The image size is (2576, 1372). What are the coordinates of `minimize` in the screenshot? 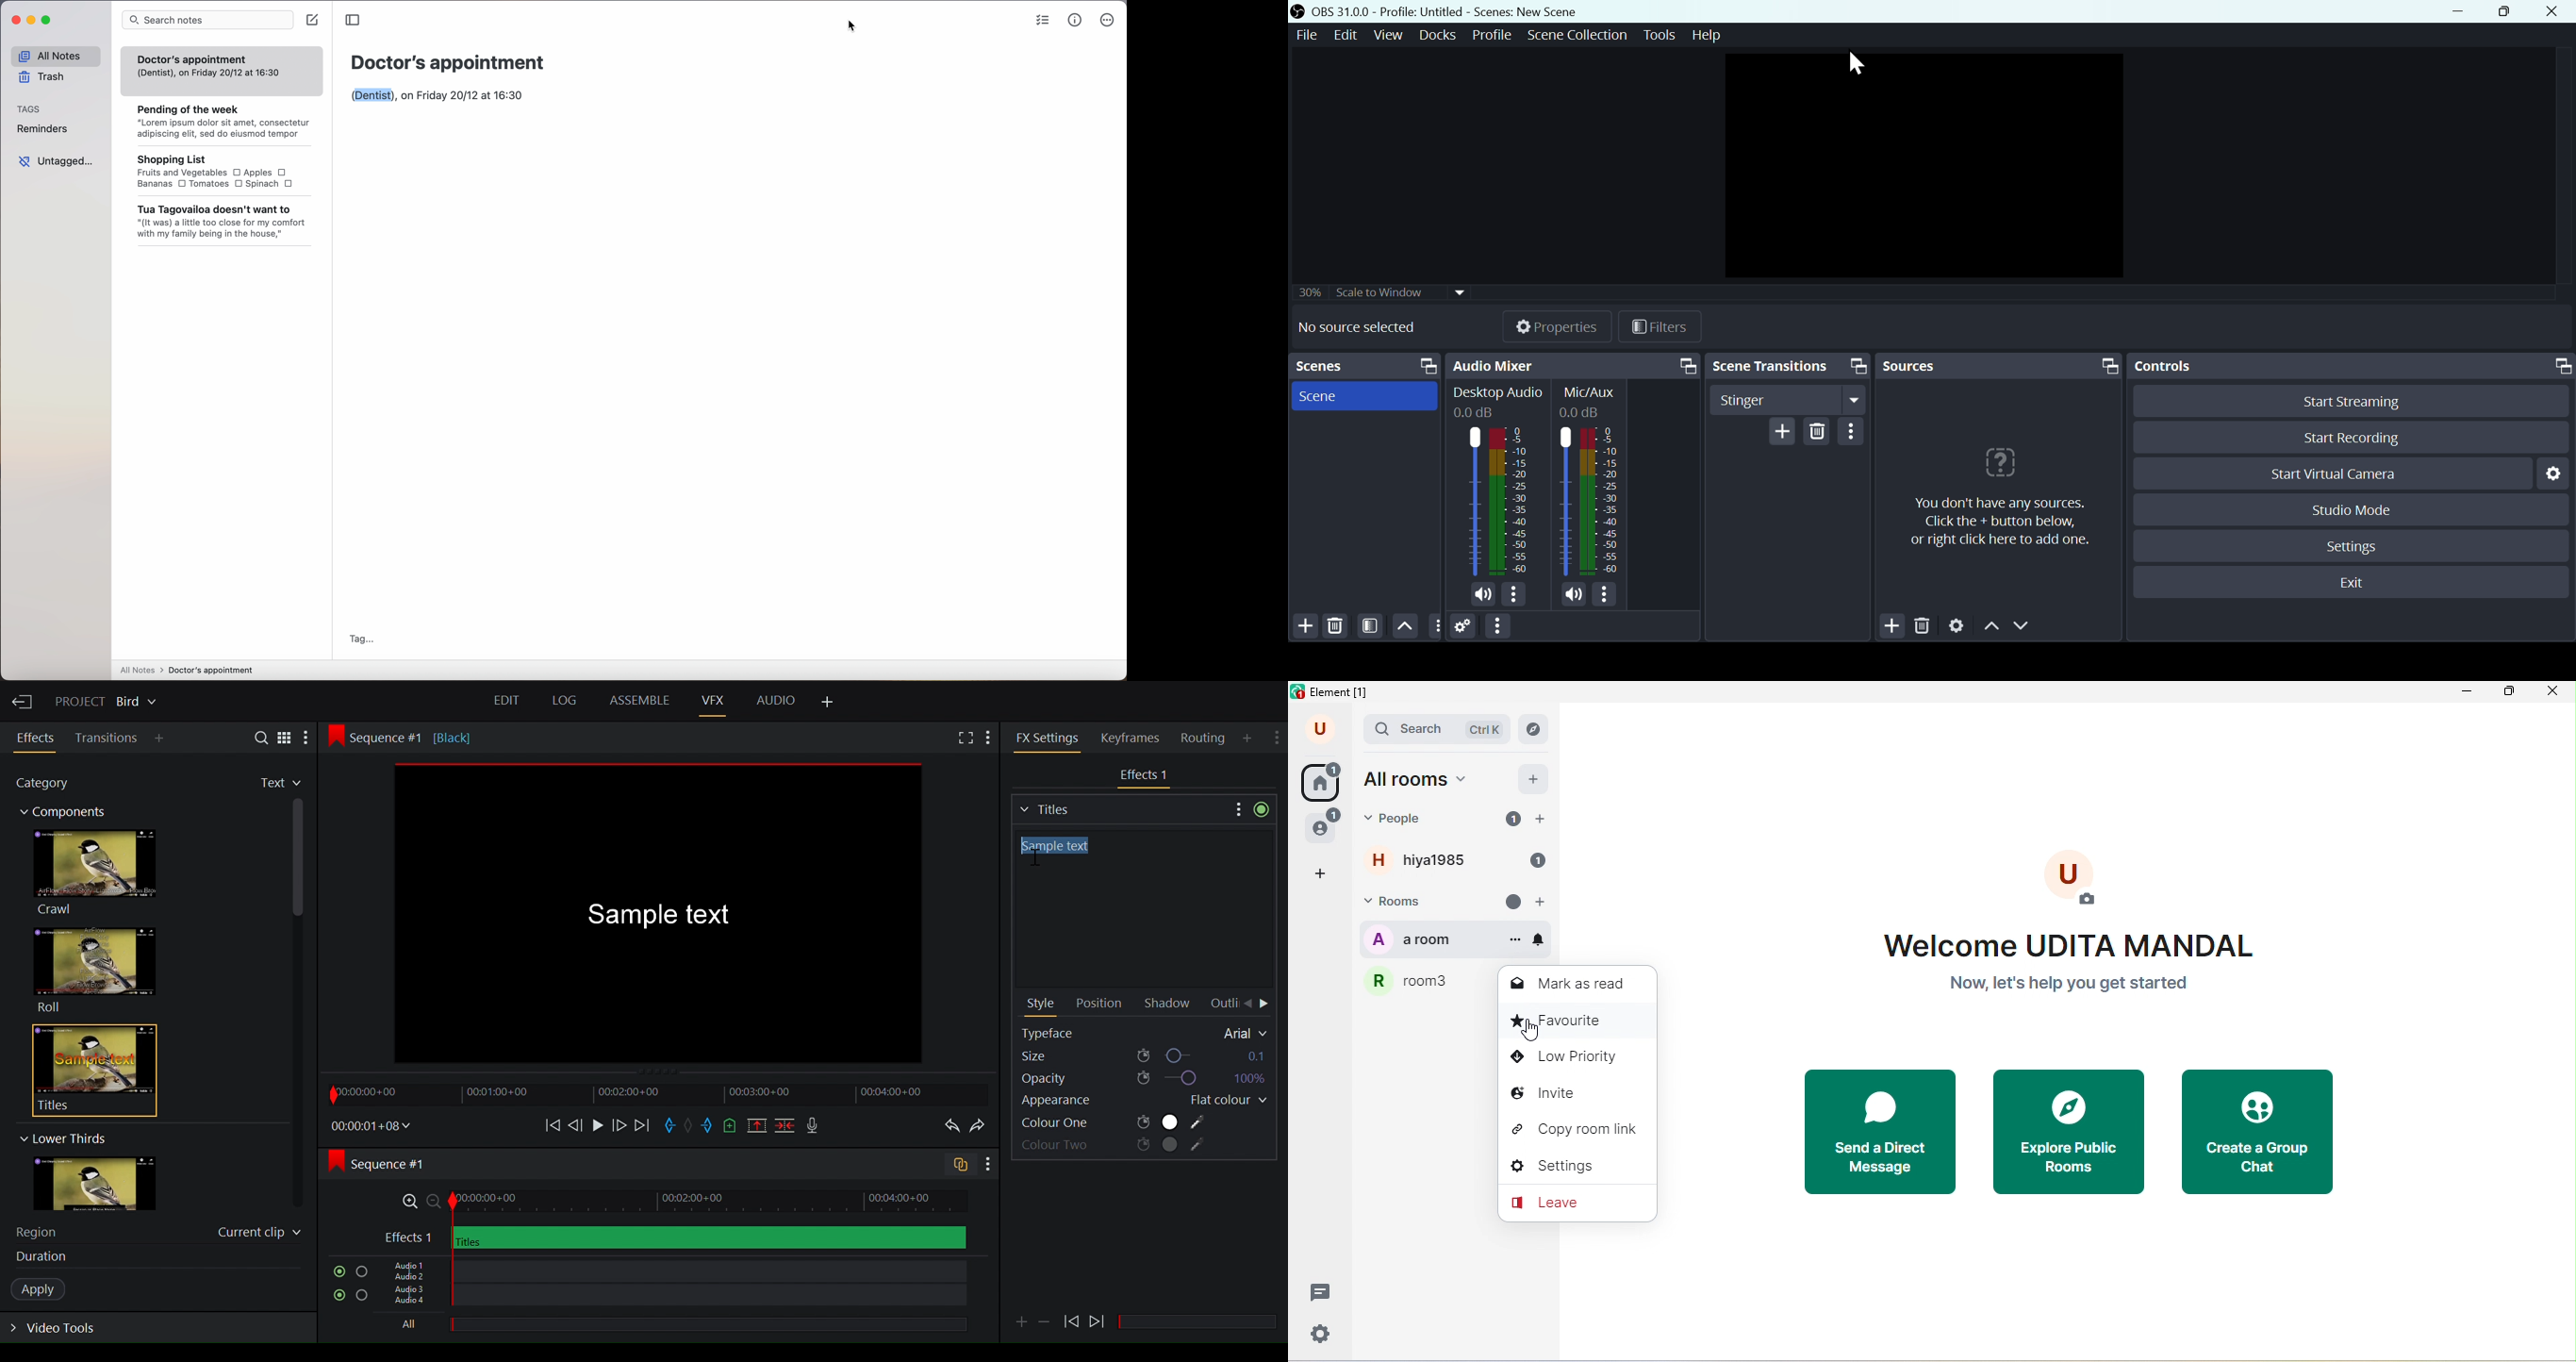 It's located at (32, 20).